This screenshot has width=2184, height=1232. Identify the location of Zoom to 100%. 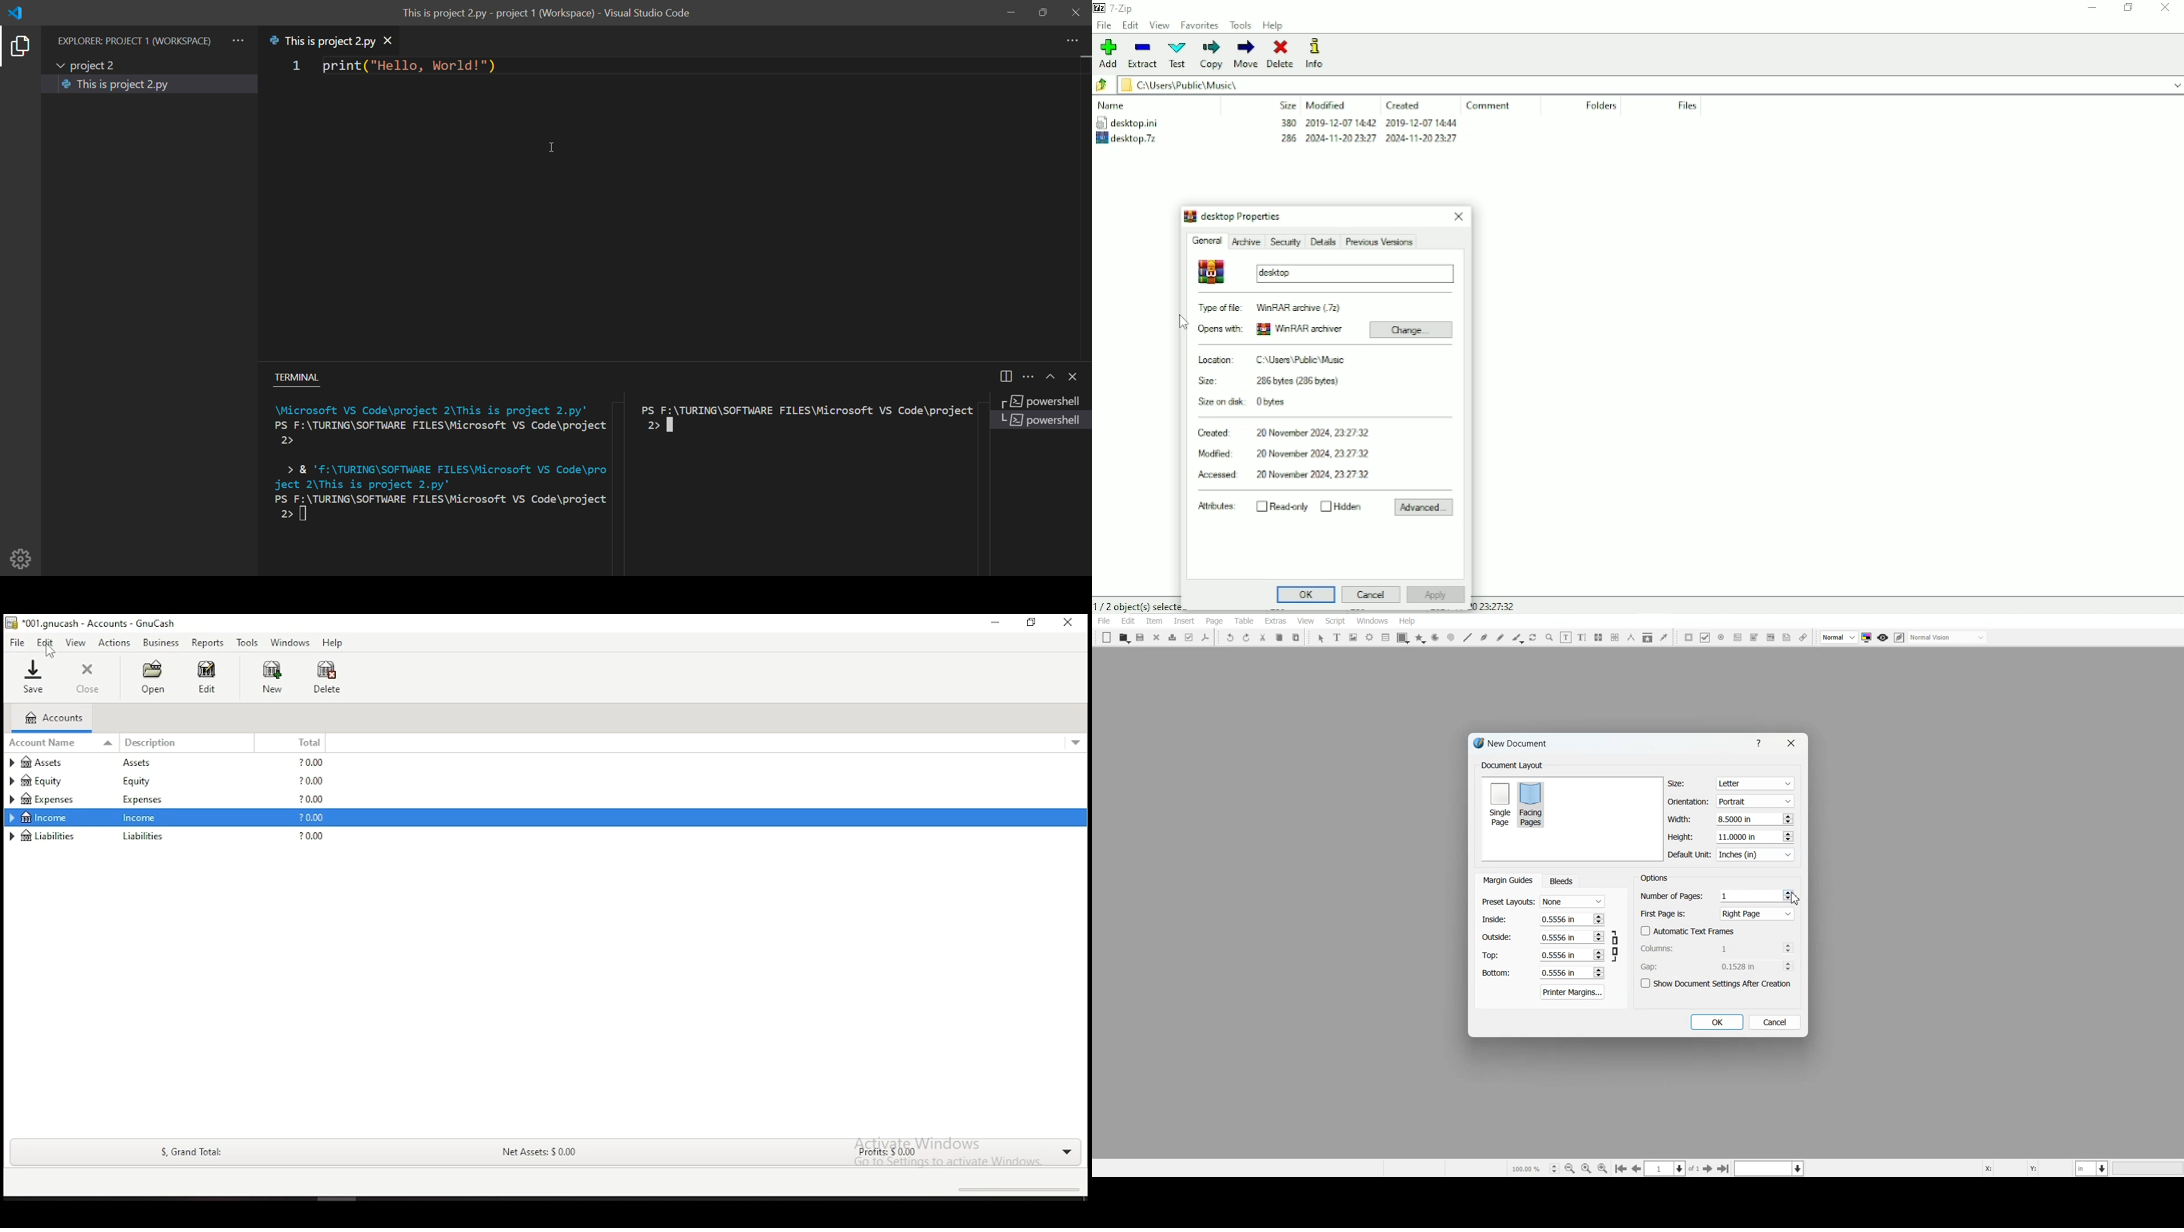
(1586, 1168).